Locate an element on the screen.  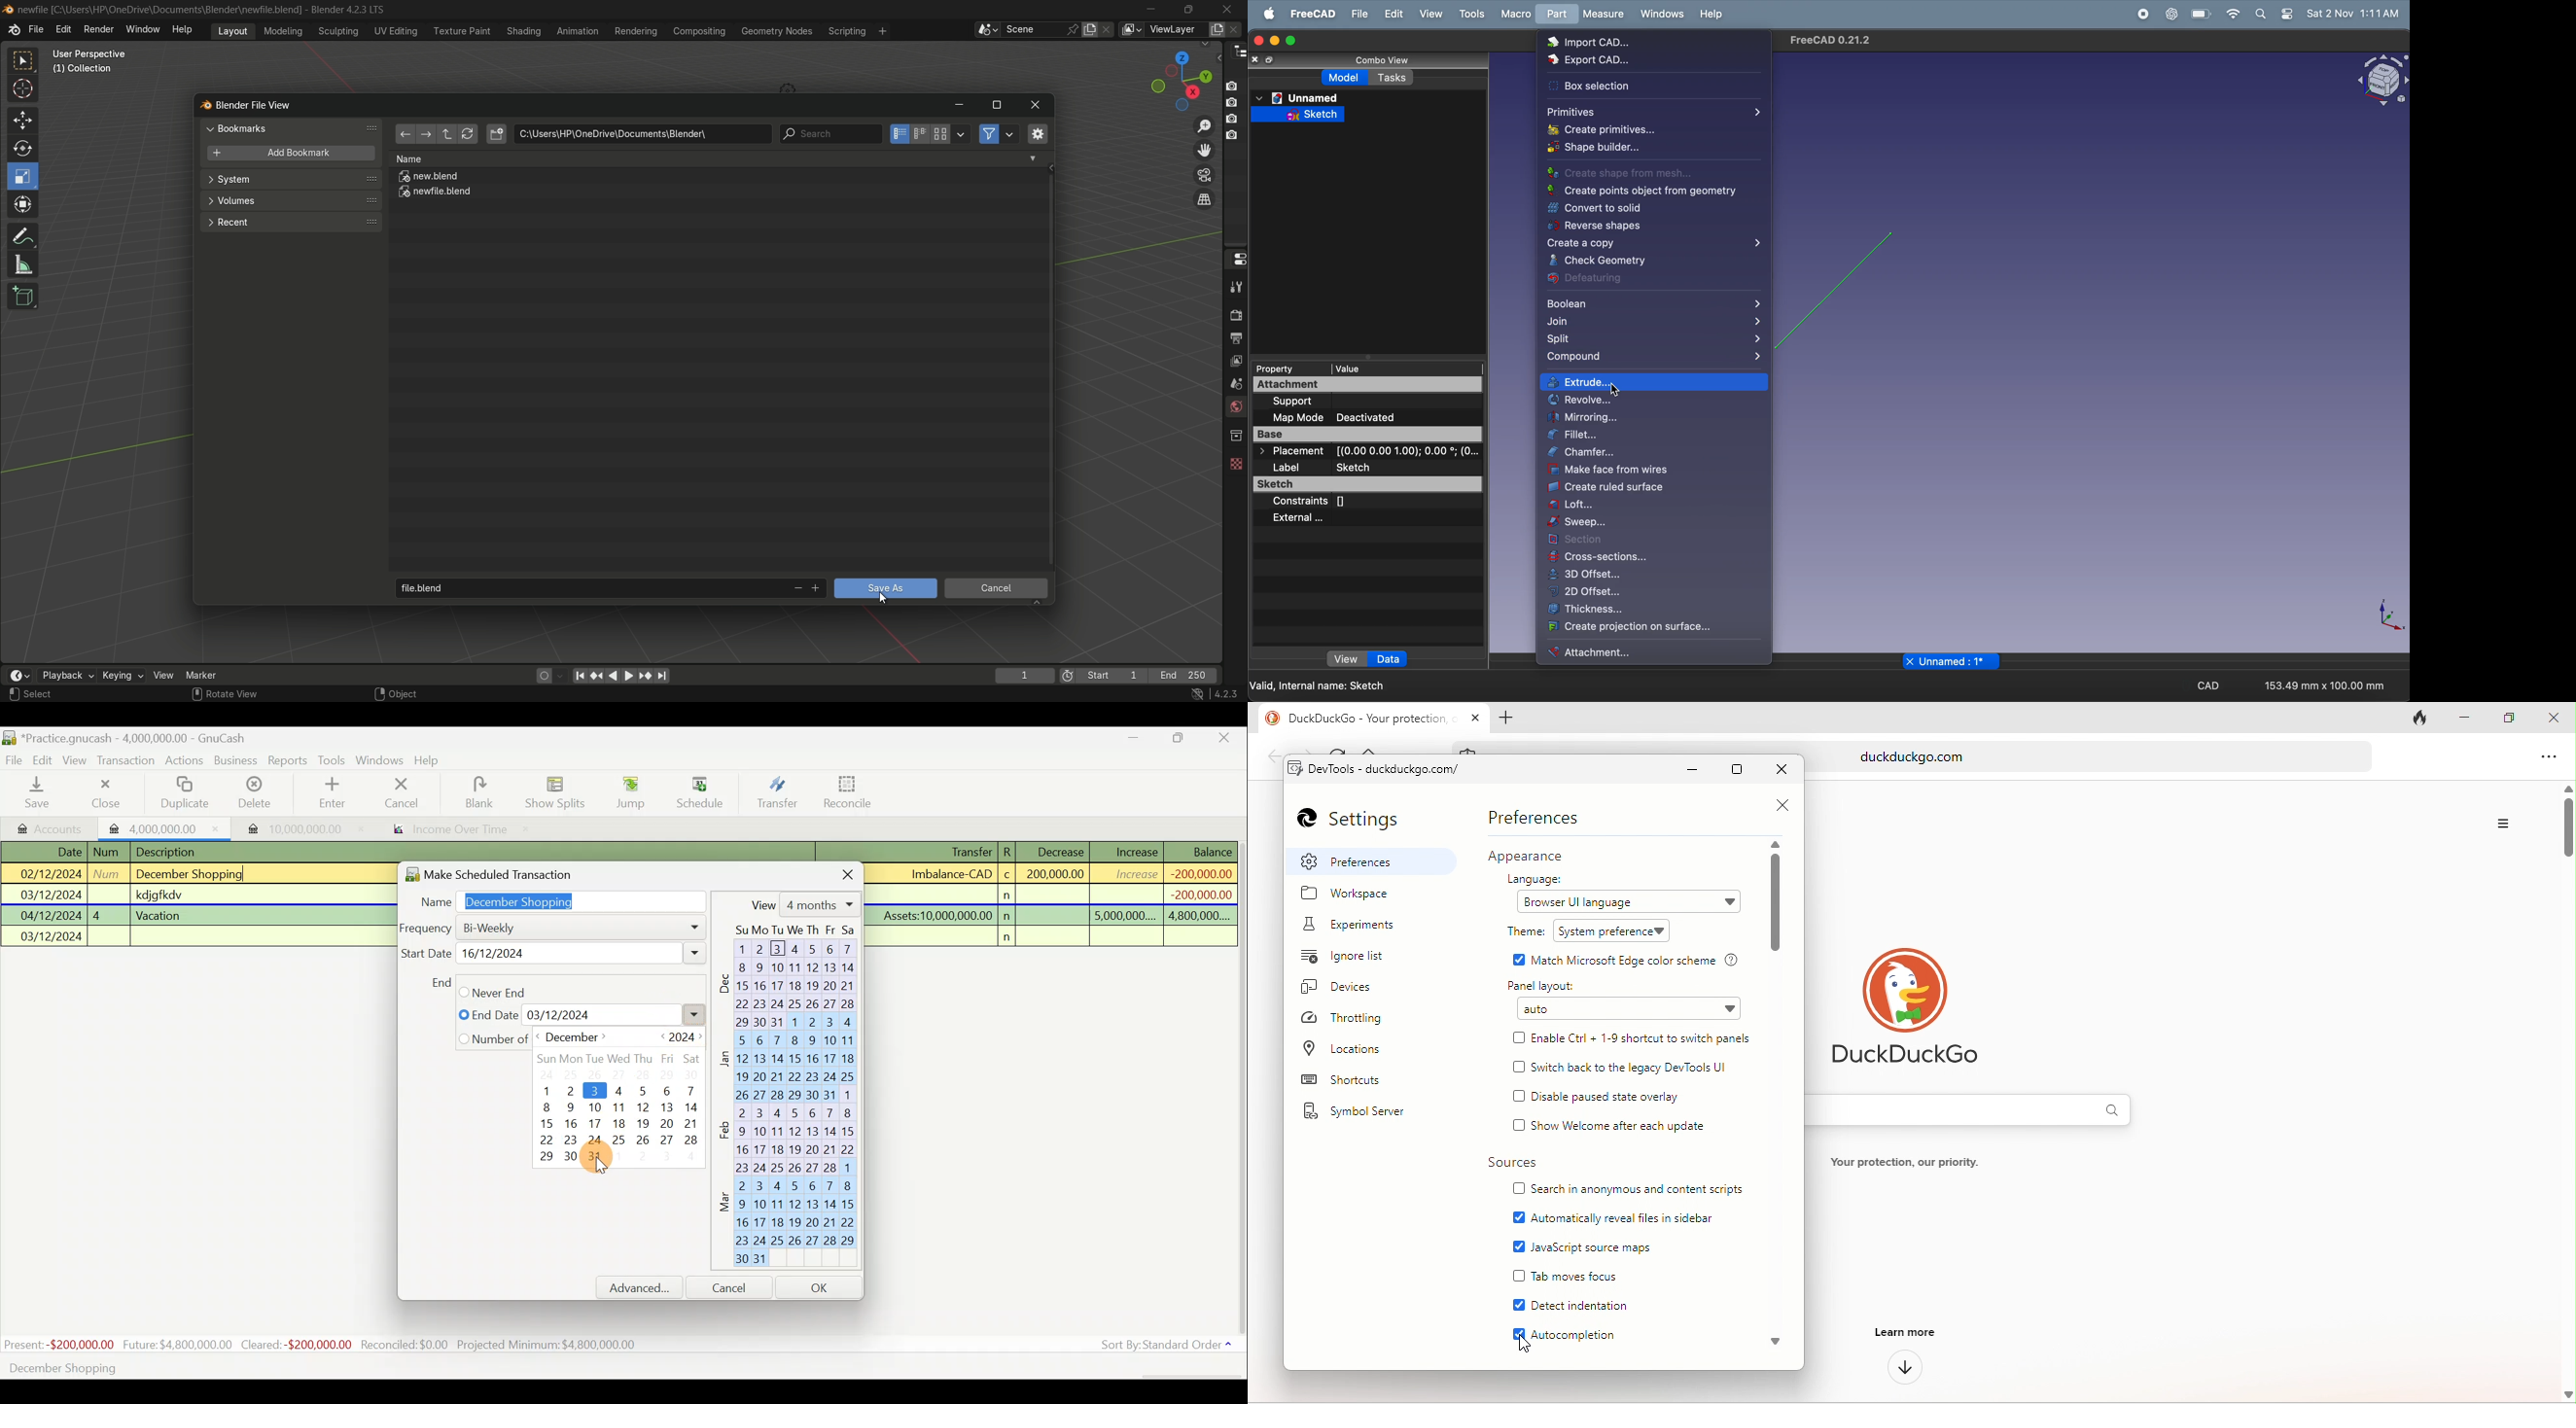
cursor is located at coordinates (23, 91).